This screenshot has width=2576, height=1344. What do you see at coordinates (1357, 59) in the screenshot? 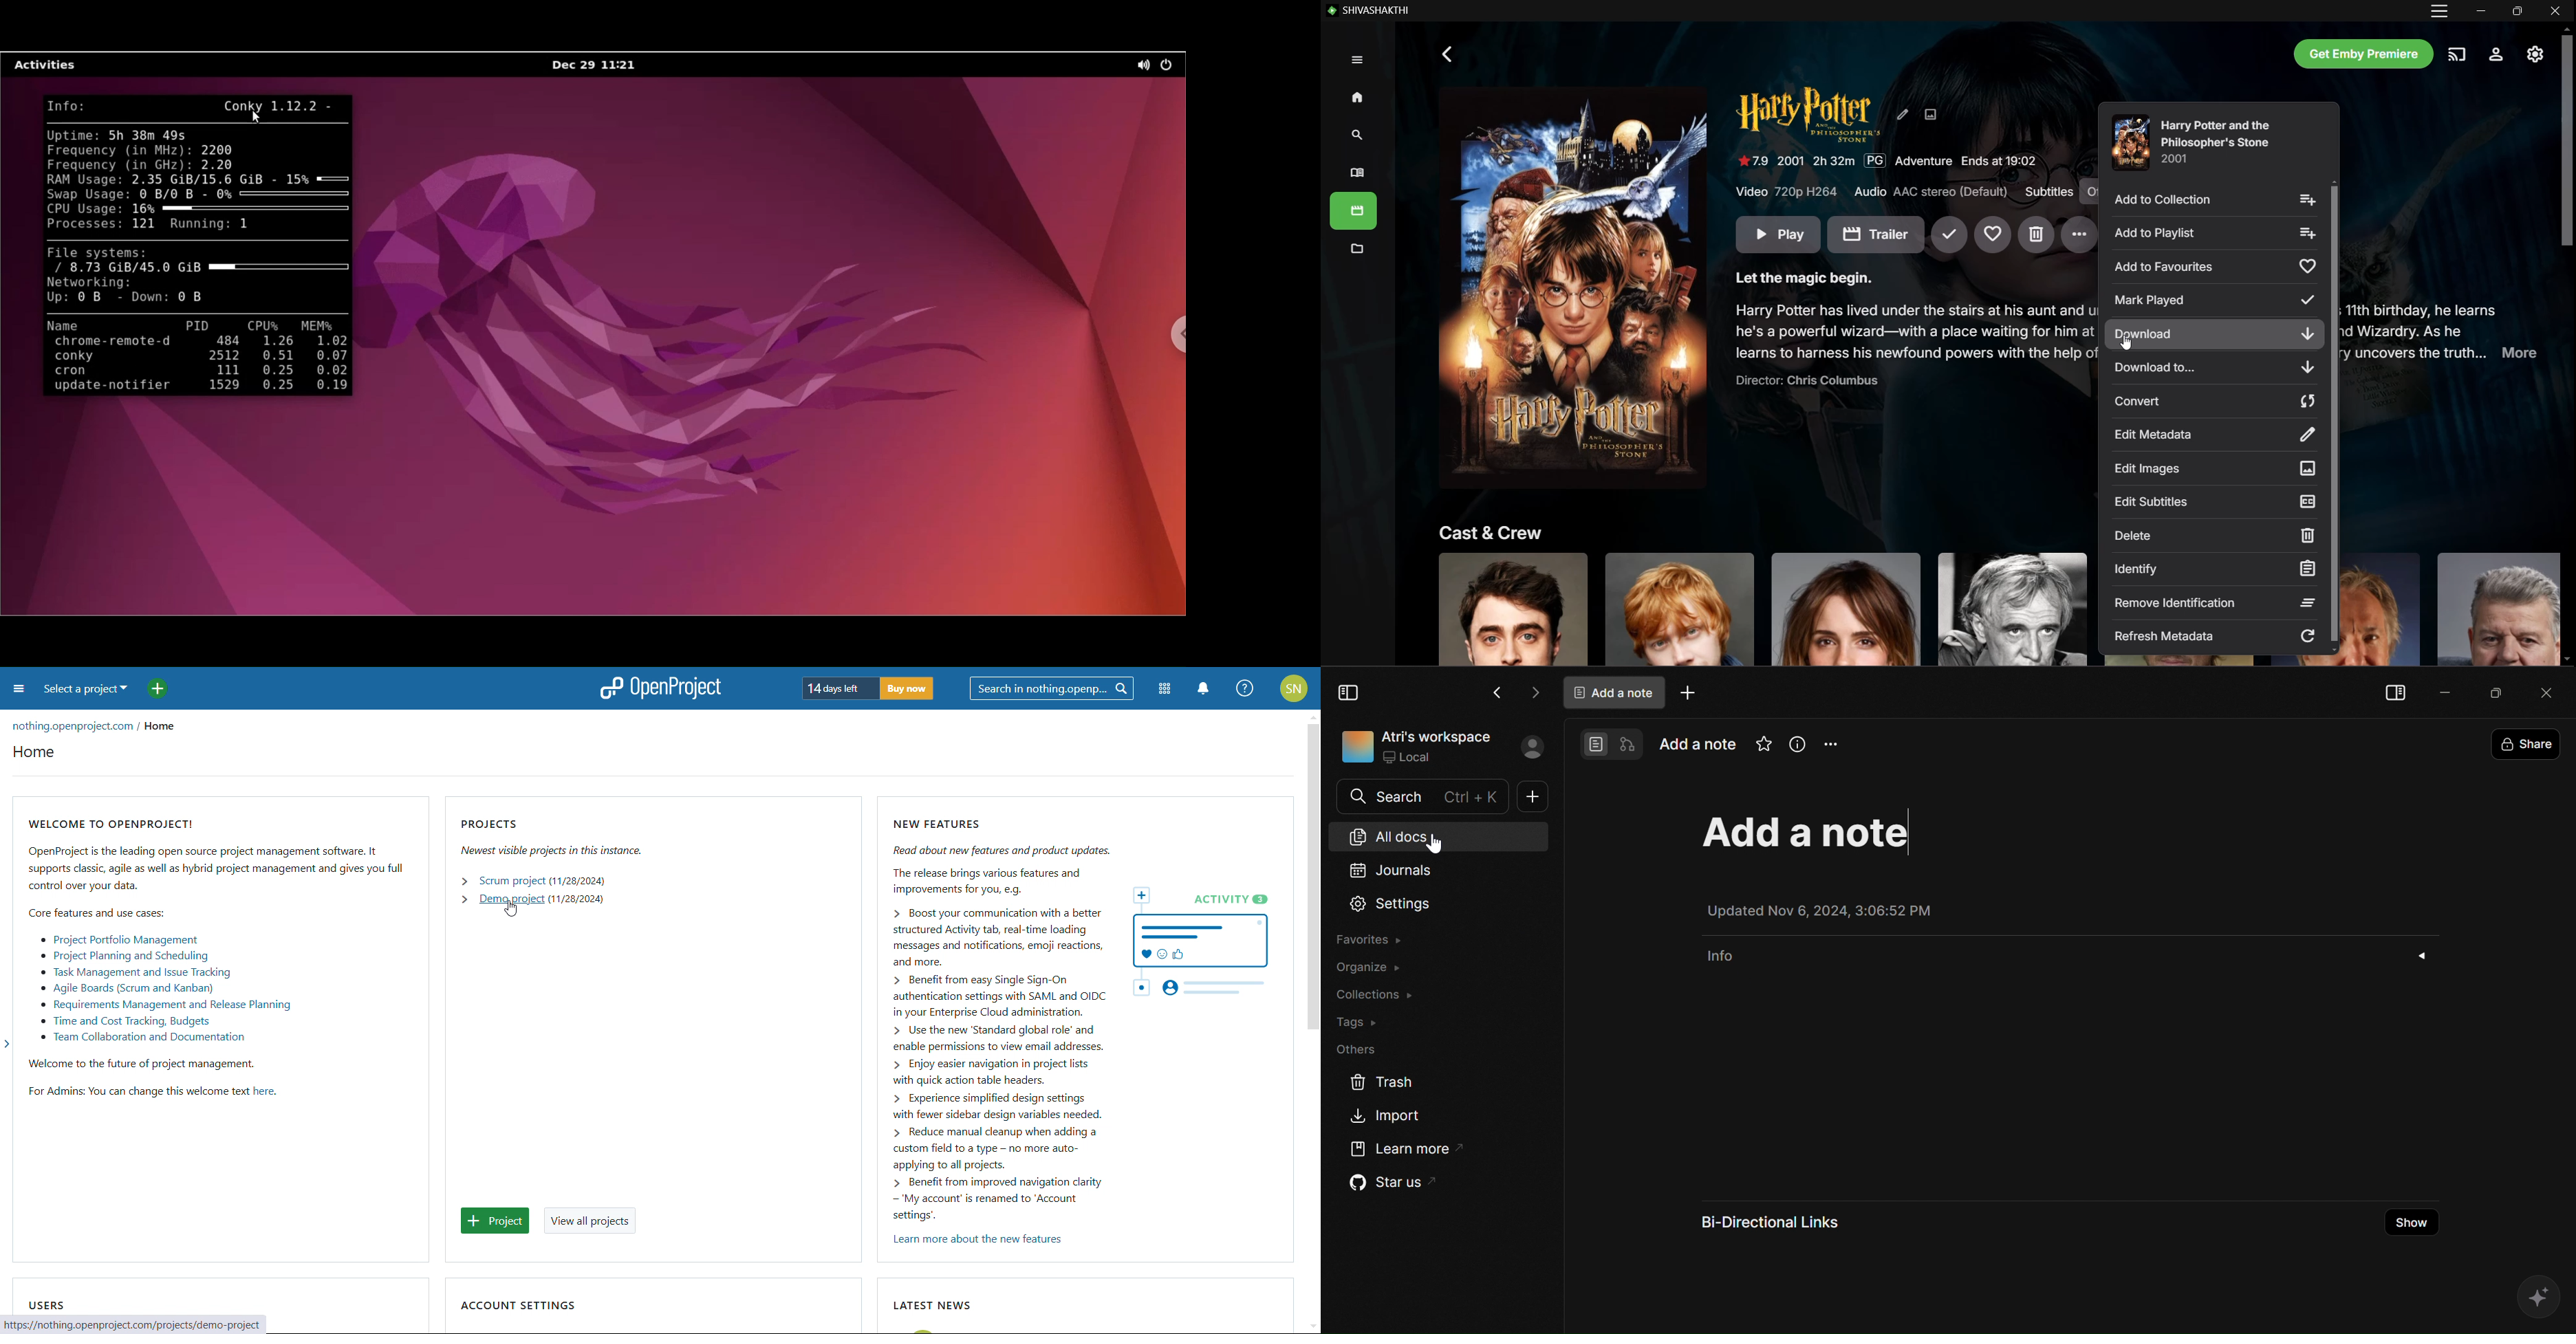
I see `Expand` at bounding box center [1357, 59].